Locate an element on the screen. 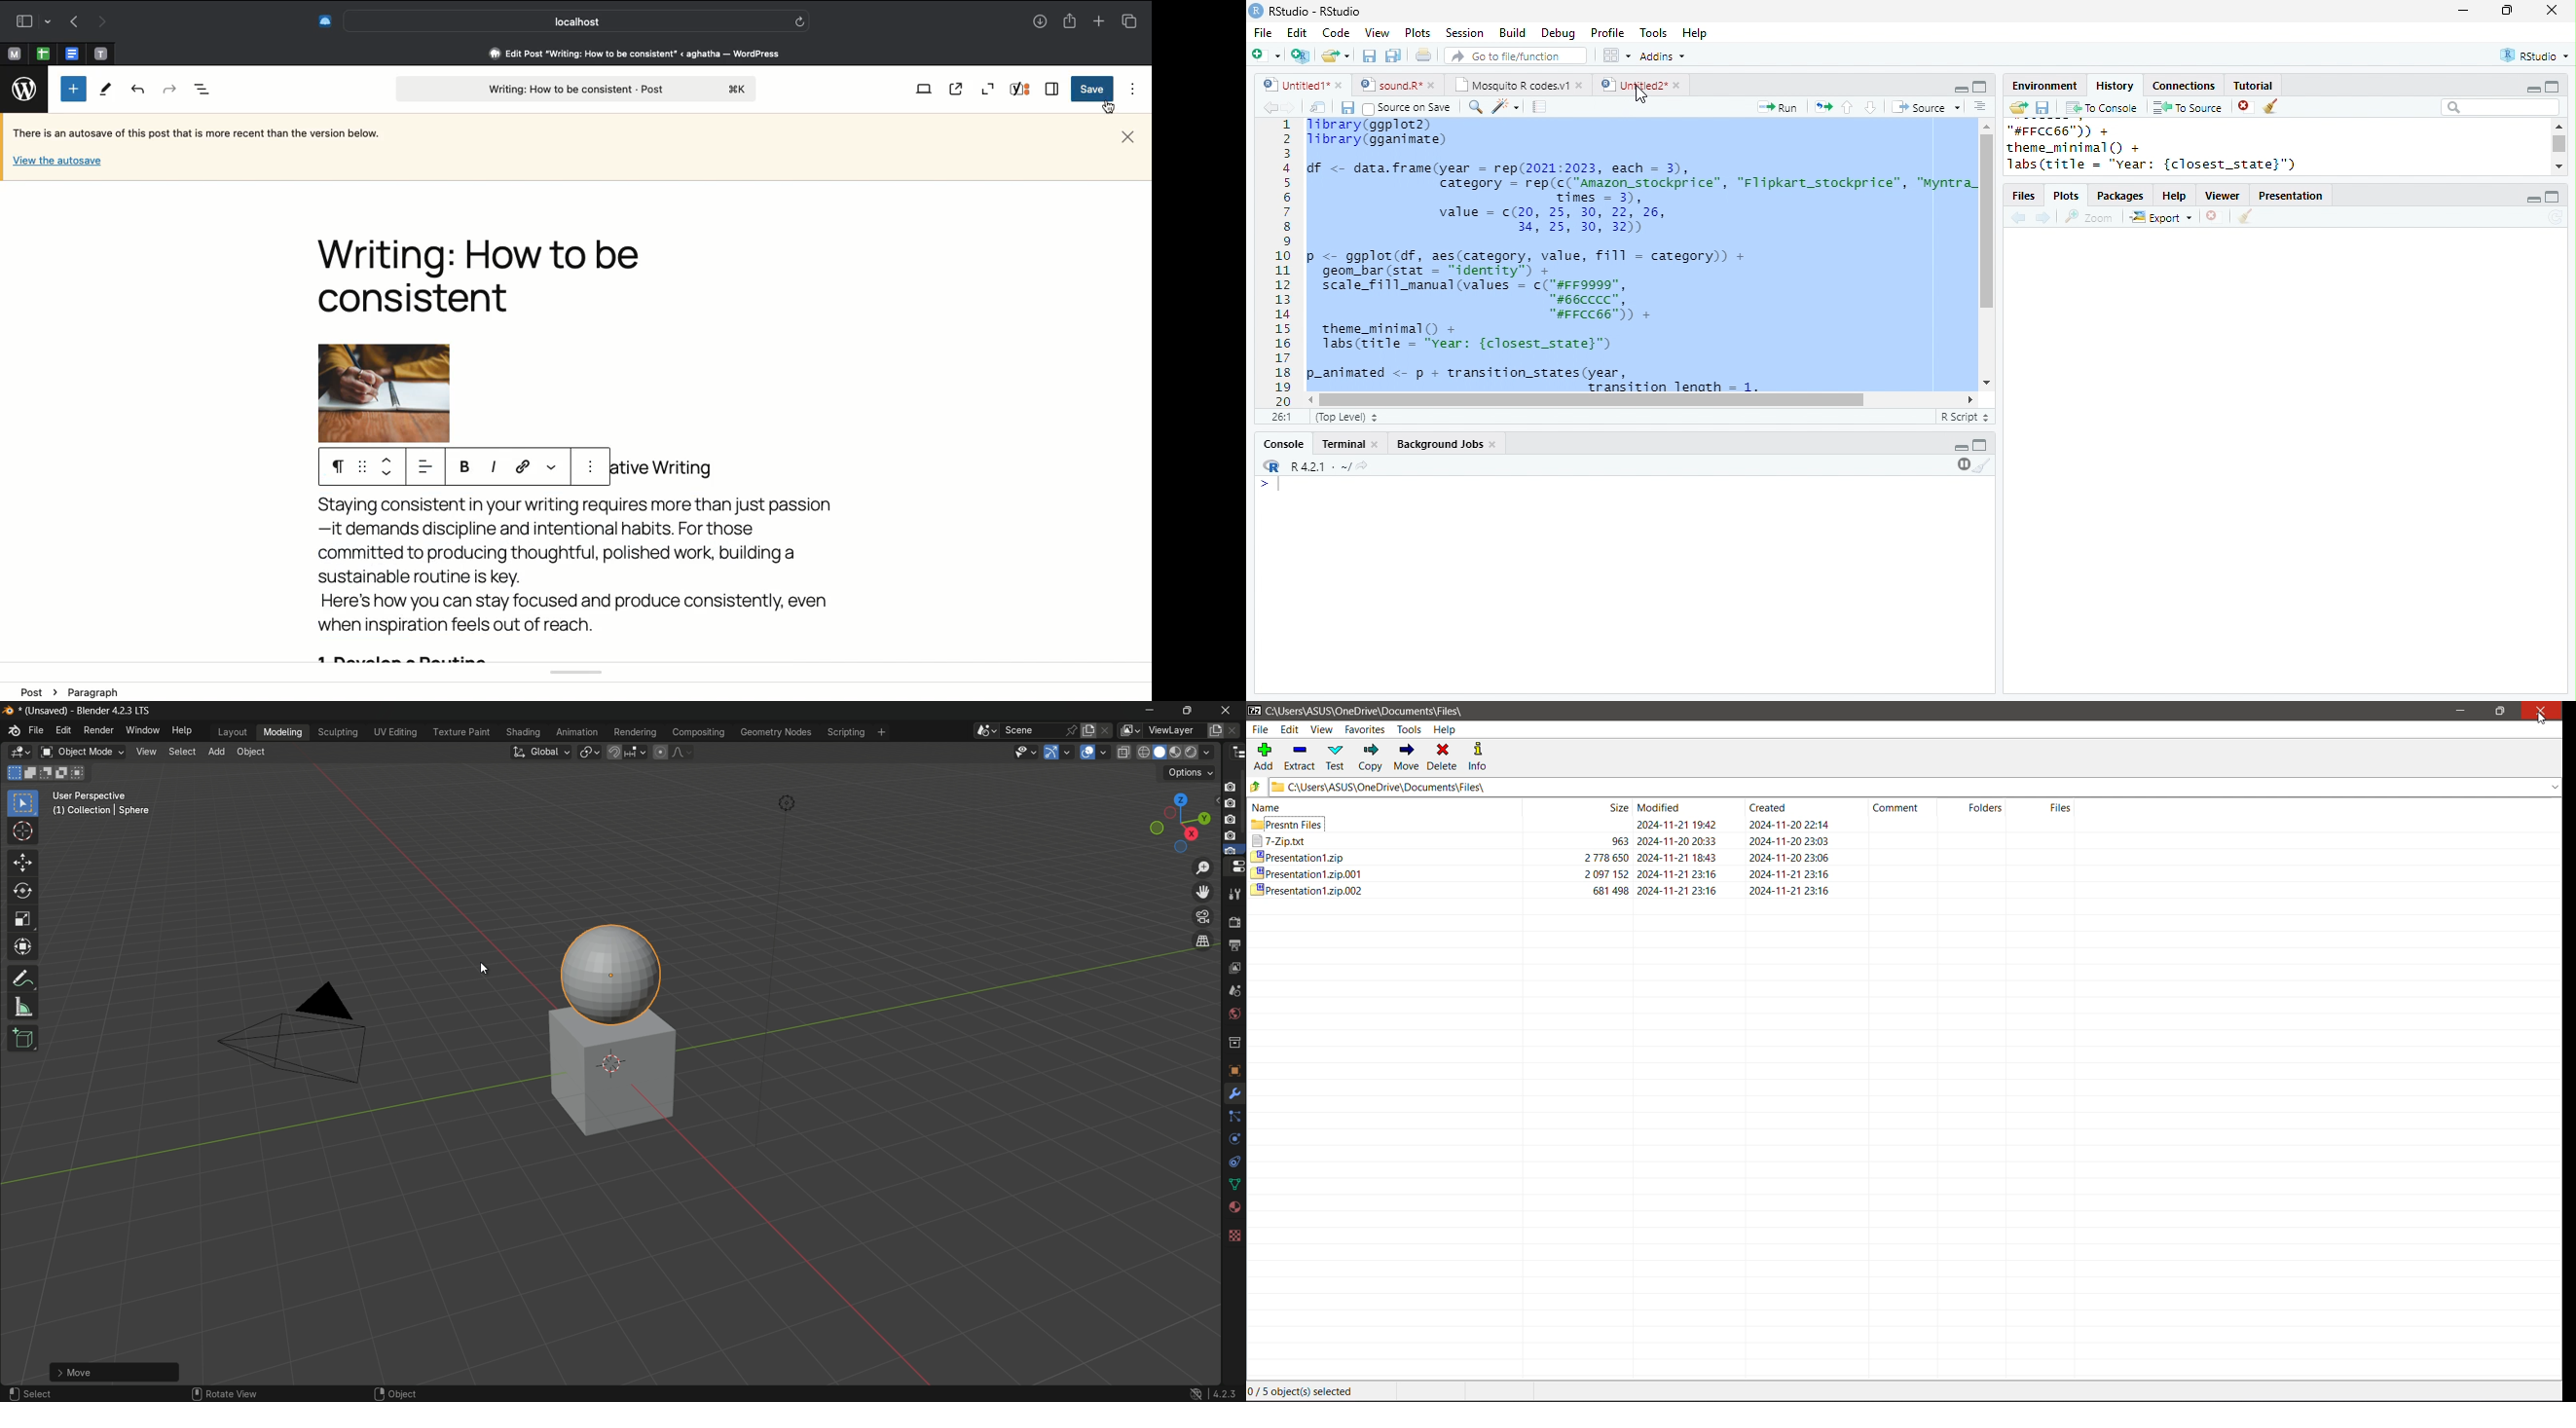 The width and height of the screenshot is (2576, 1428). To Console is located at coordinates (2103, 108).